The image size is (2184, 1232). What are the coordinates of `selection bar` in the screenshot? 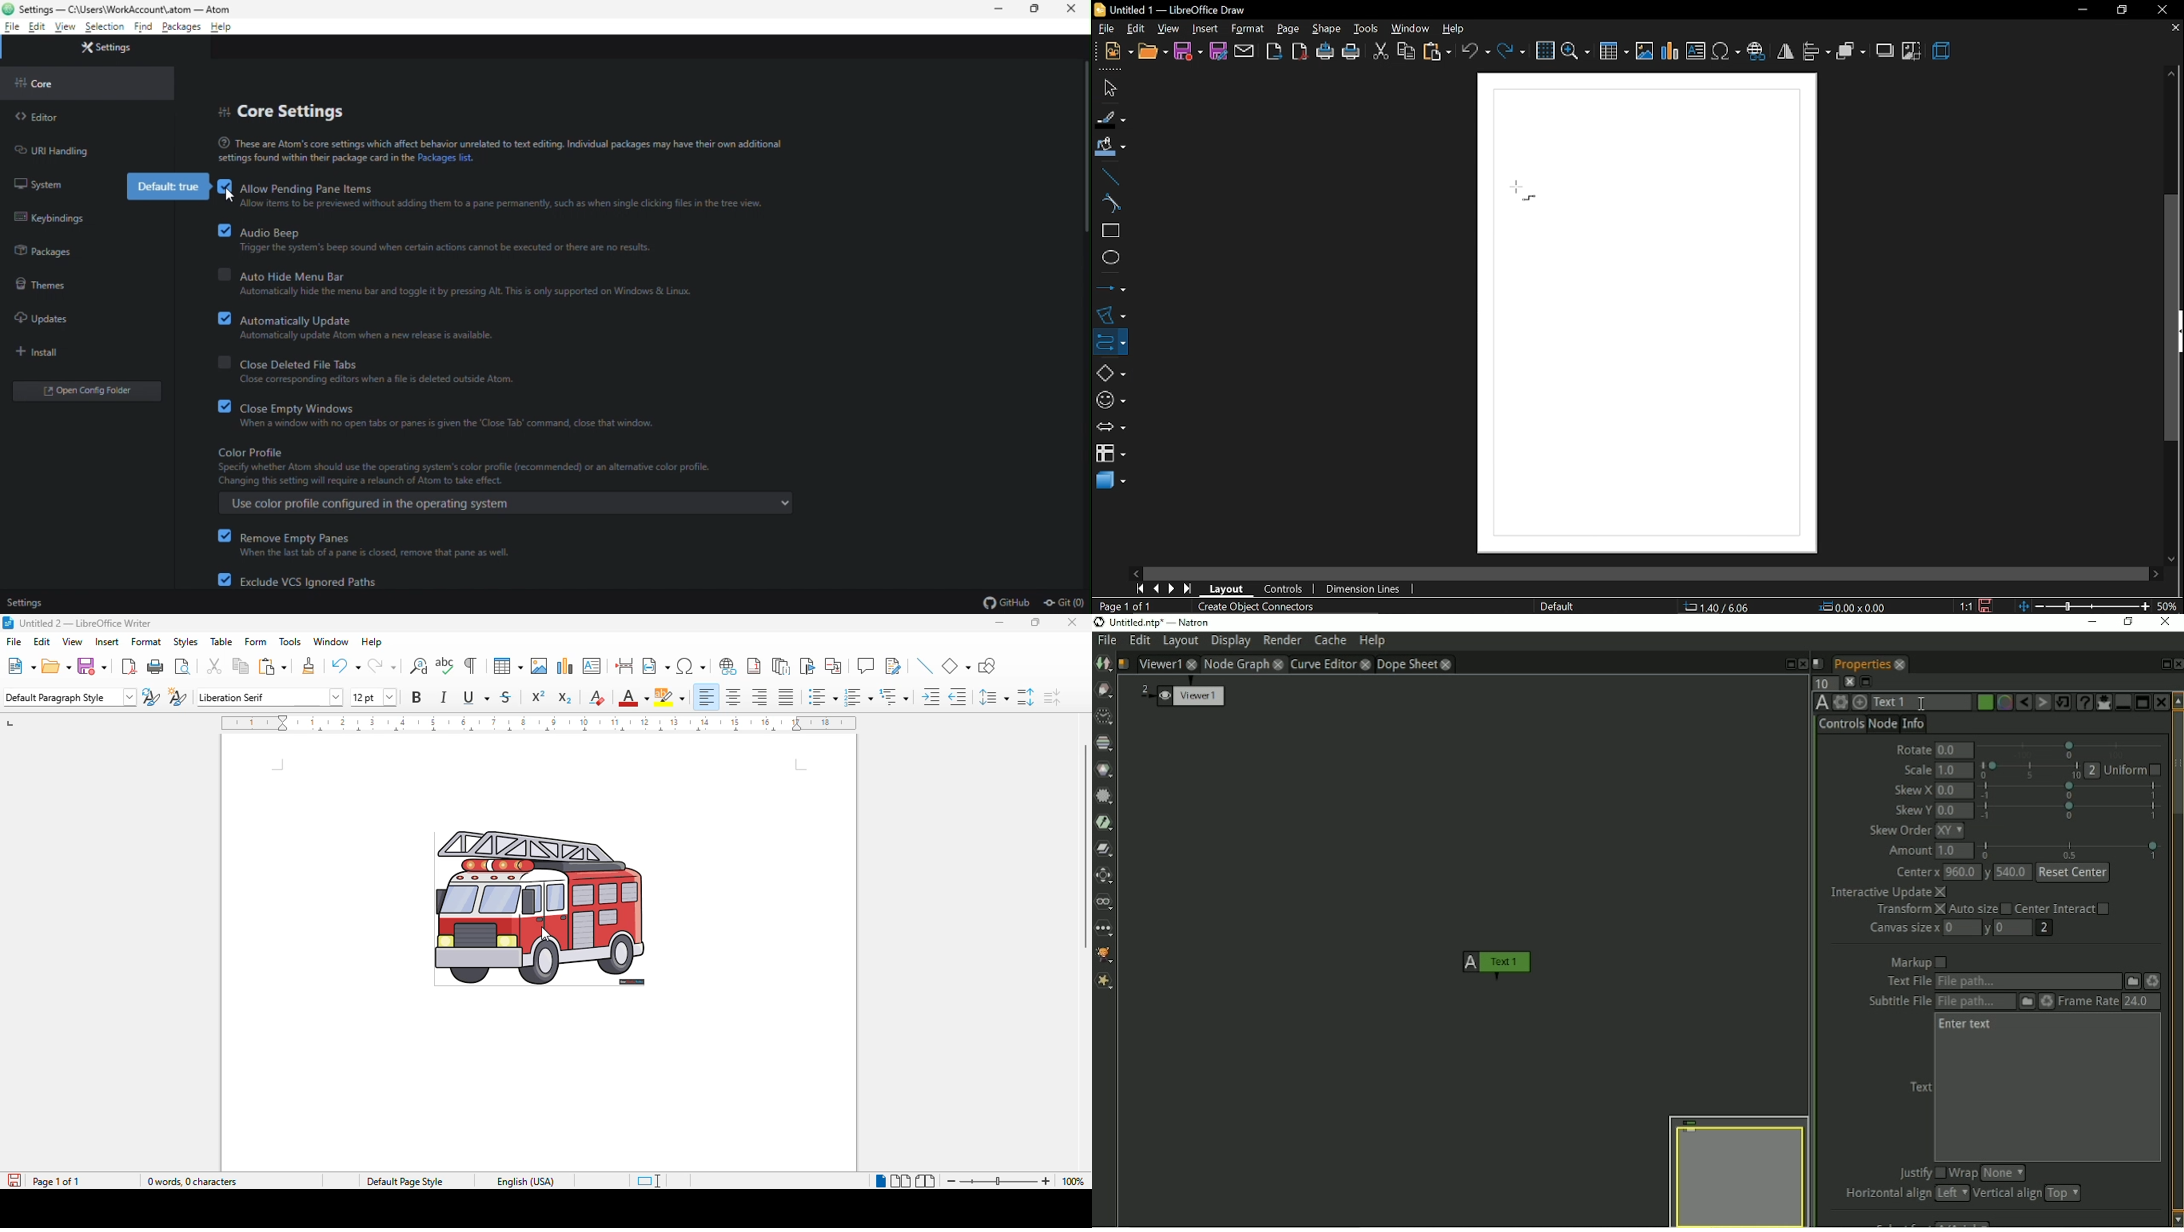 It's located at (2067, 748).